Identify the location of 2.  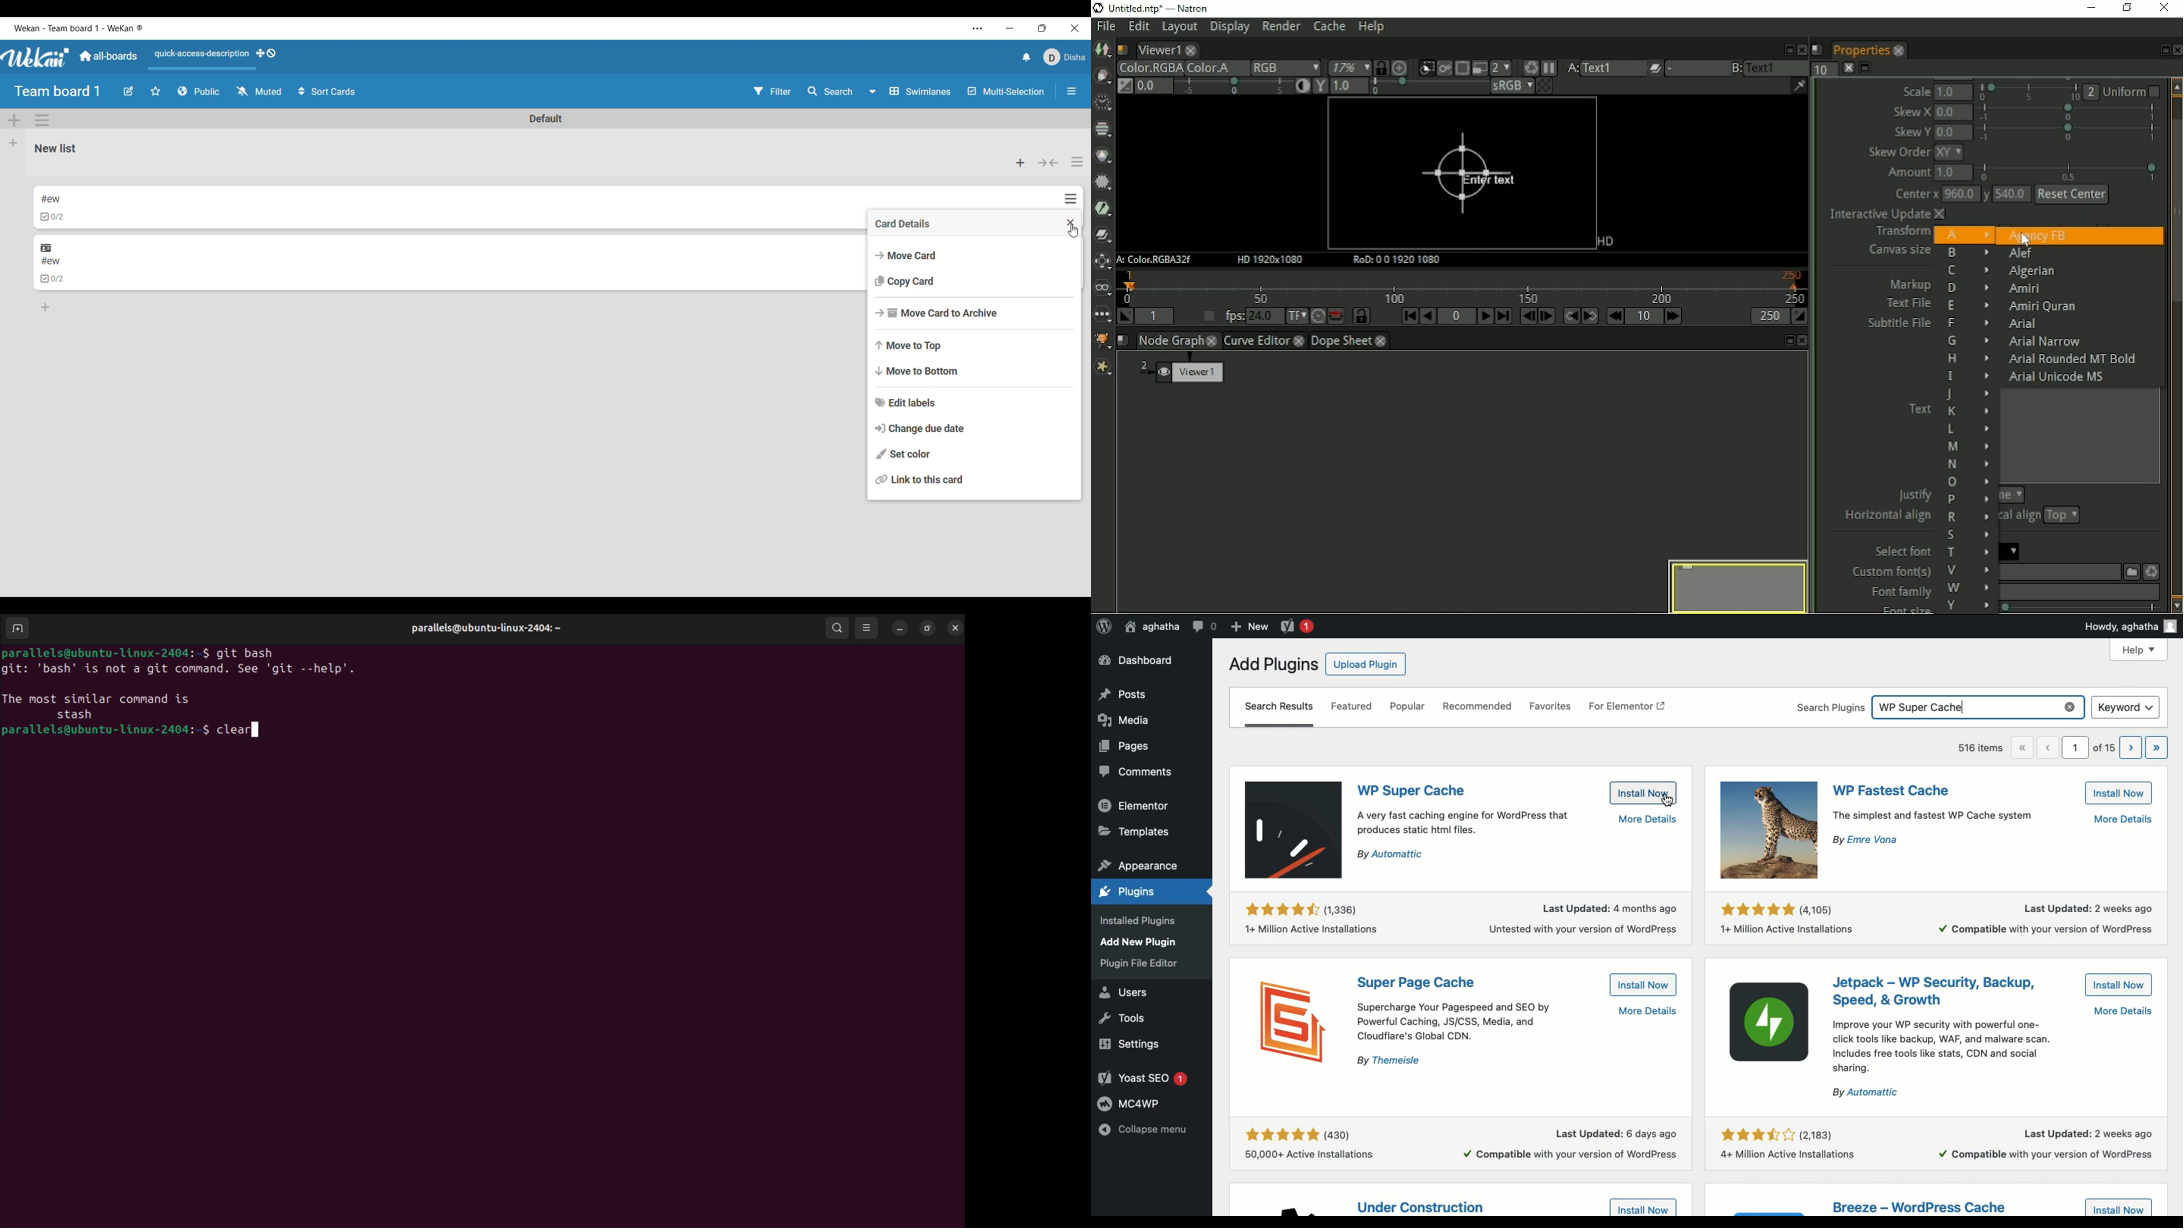
(2092, 92).